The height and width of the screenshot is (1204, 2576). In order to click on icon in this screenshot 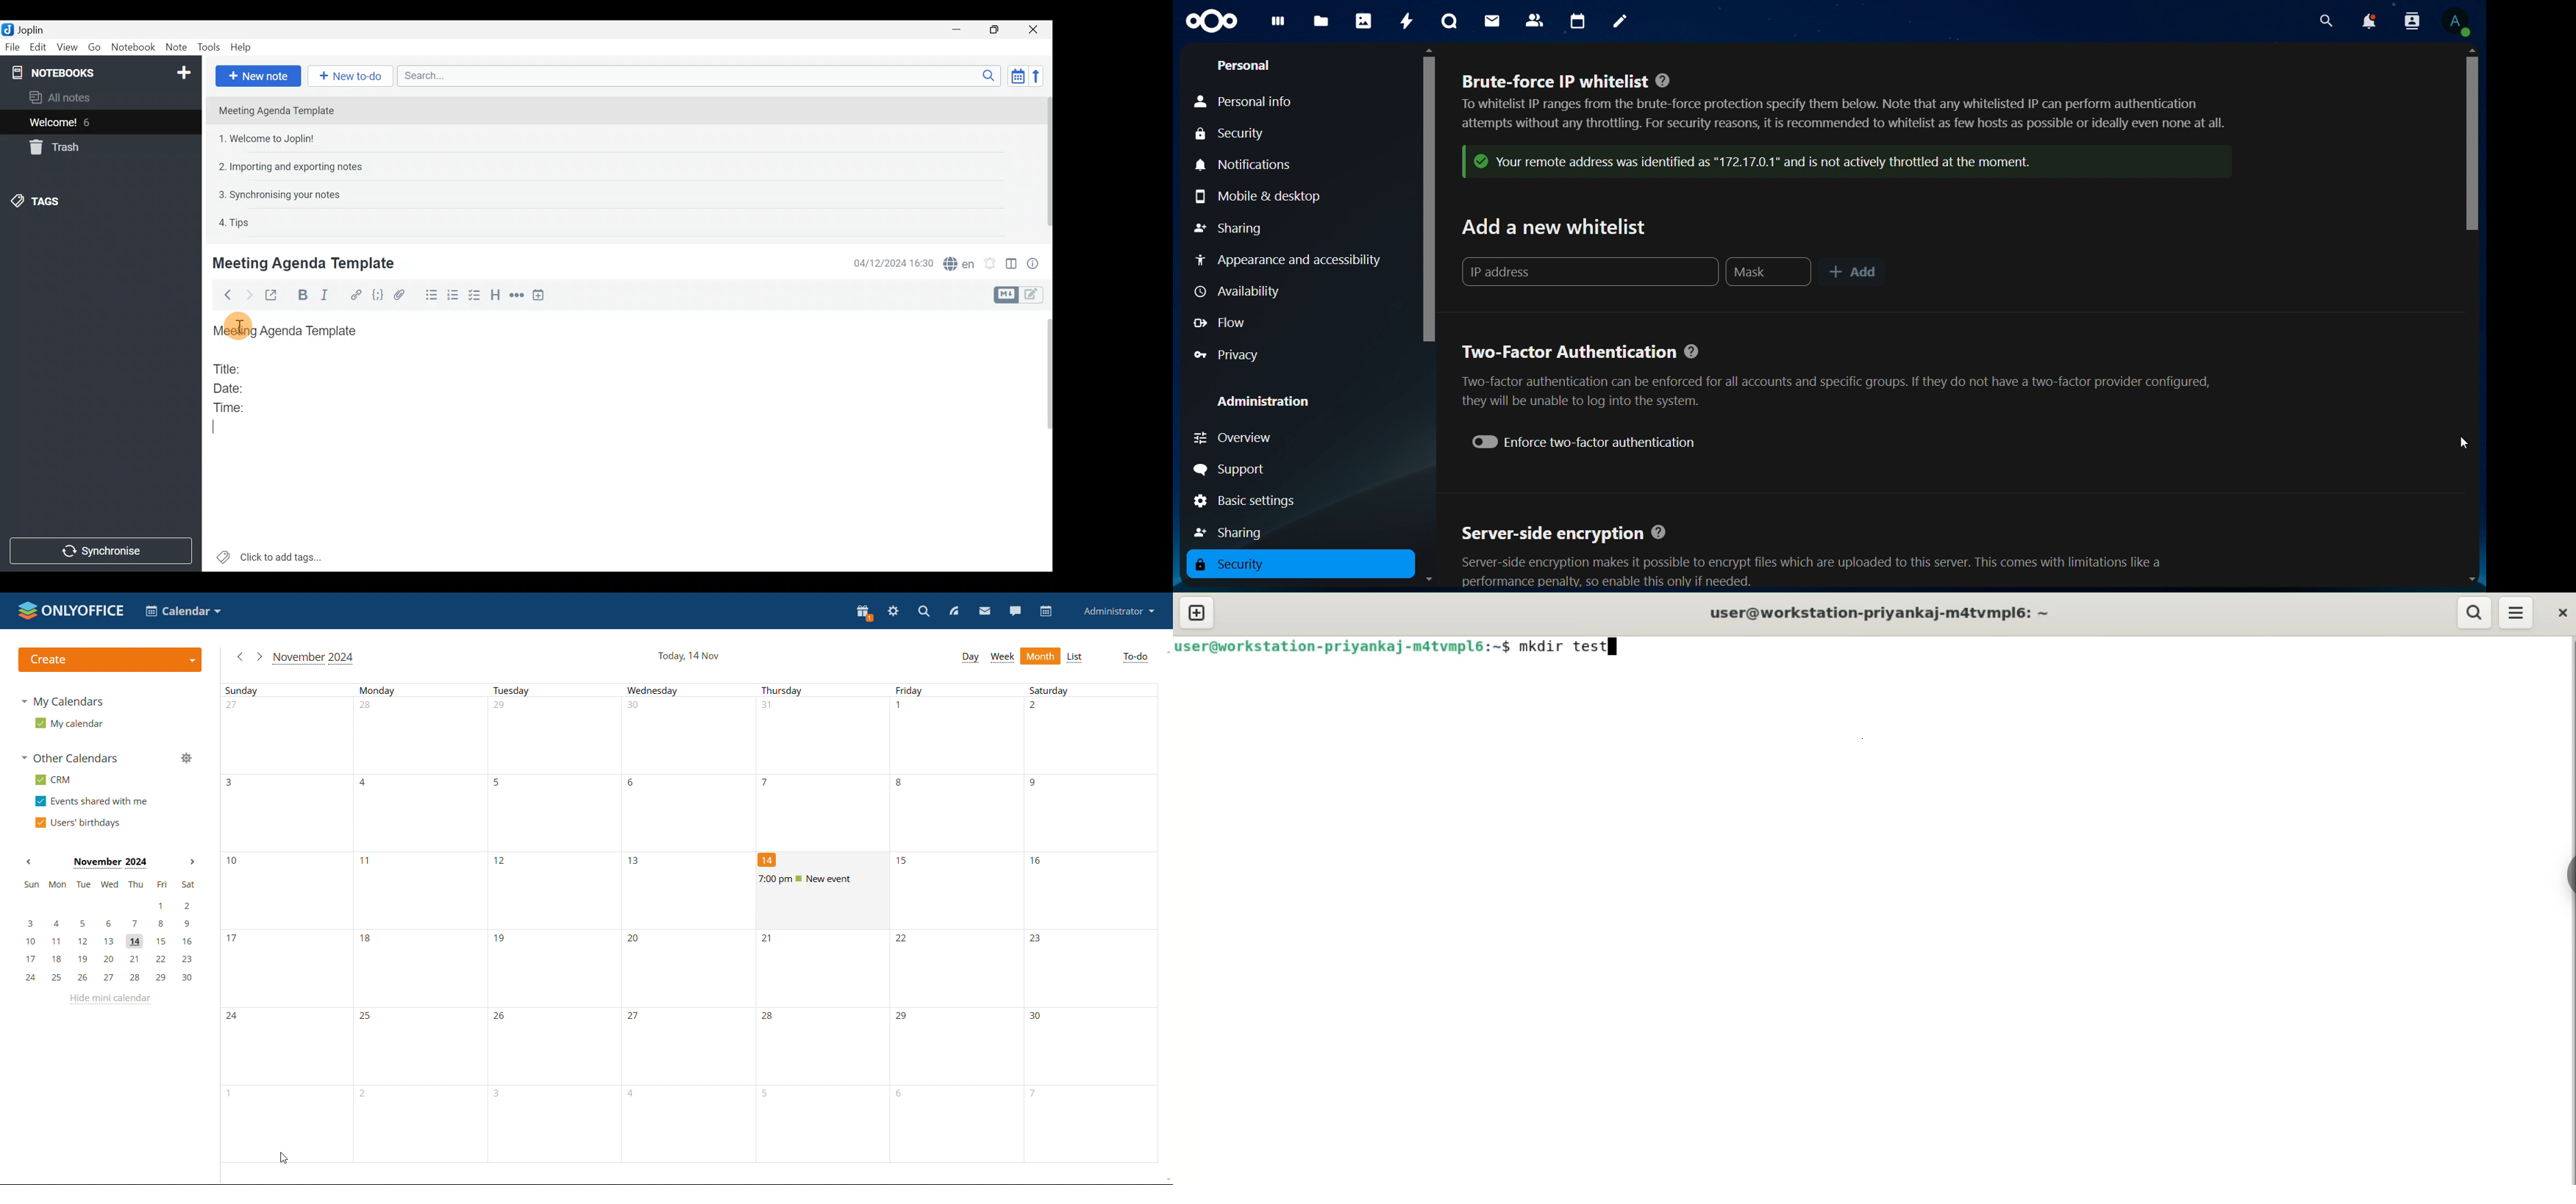, I will do `click(1209, 19)`.